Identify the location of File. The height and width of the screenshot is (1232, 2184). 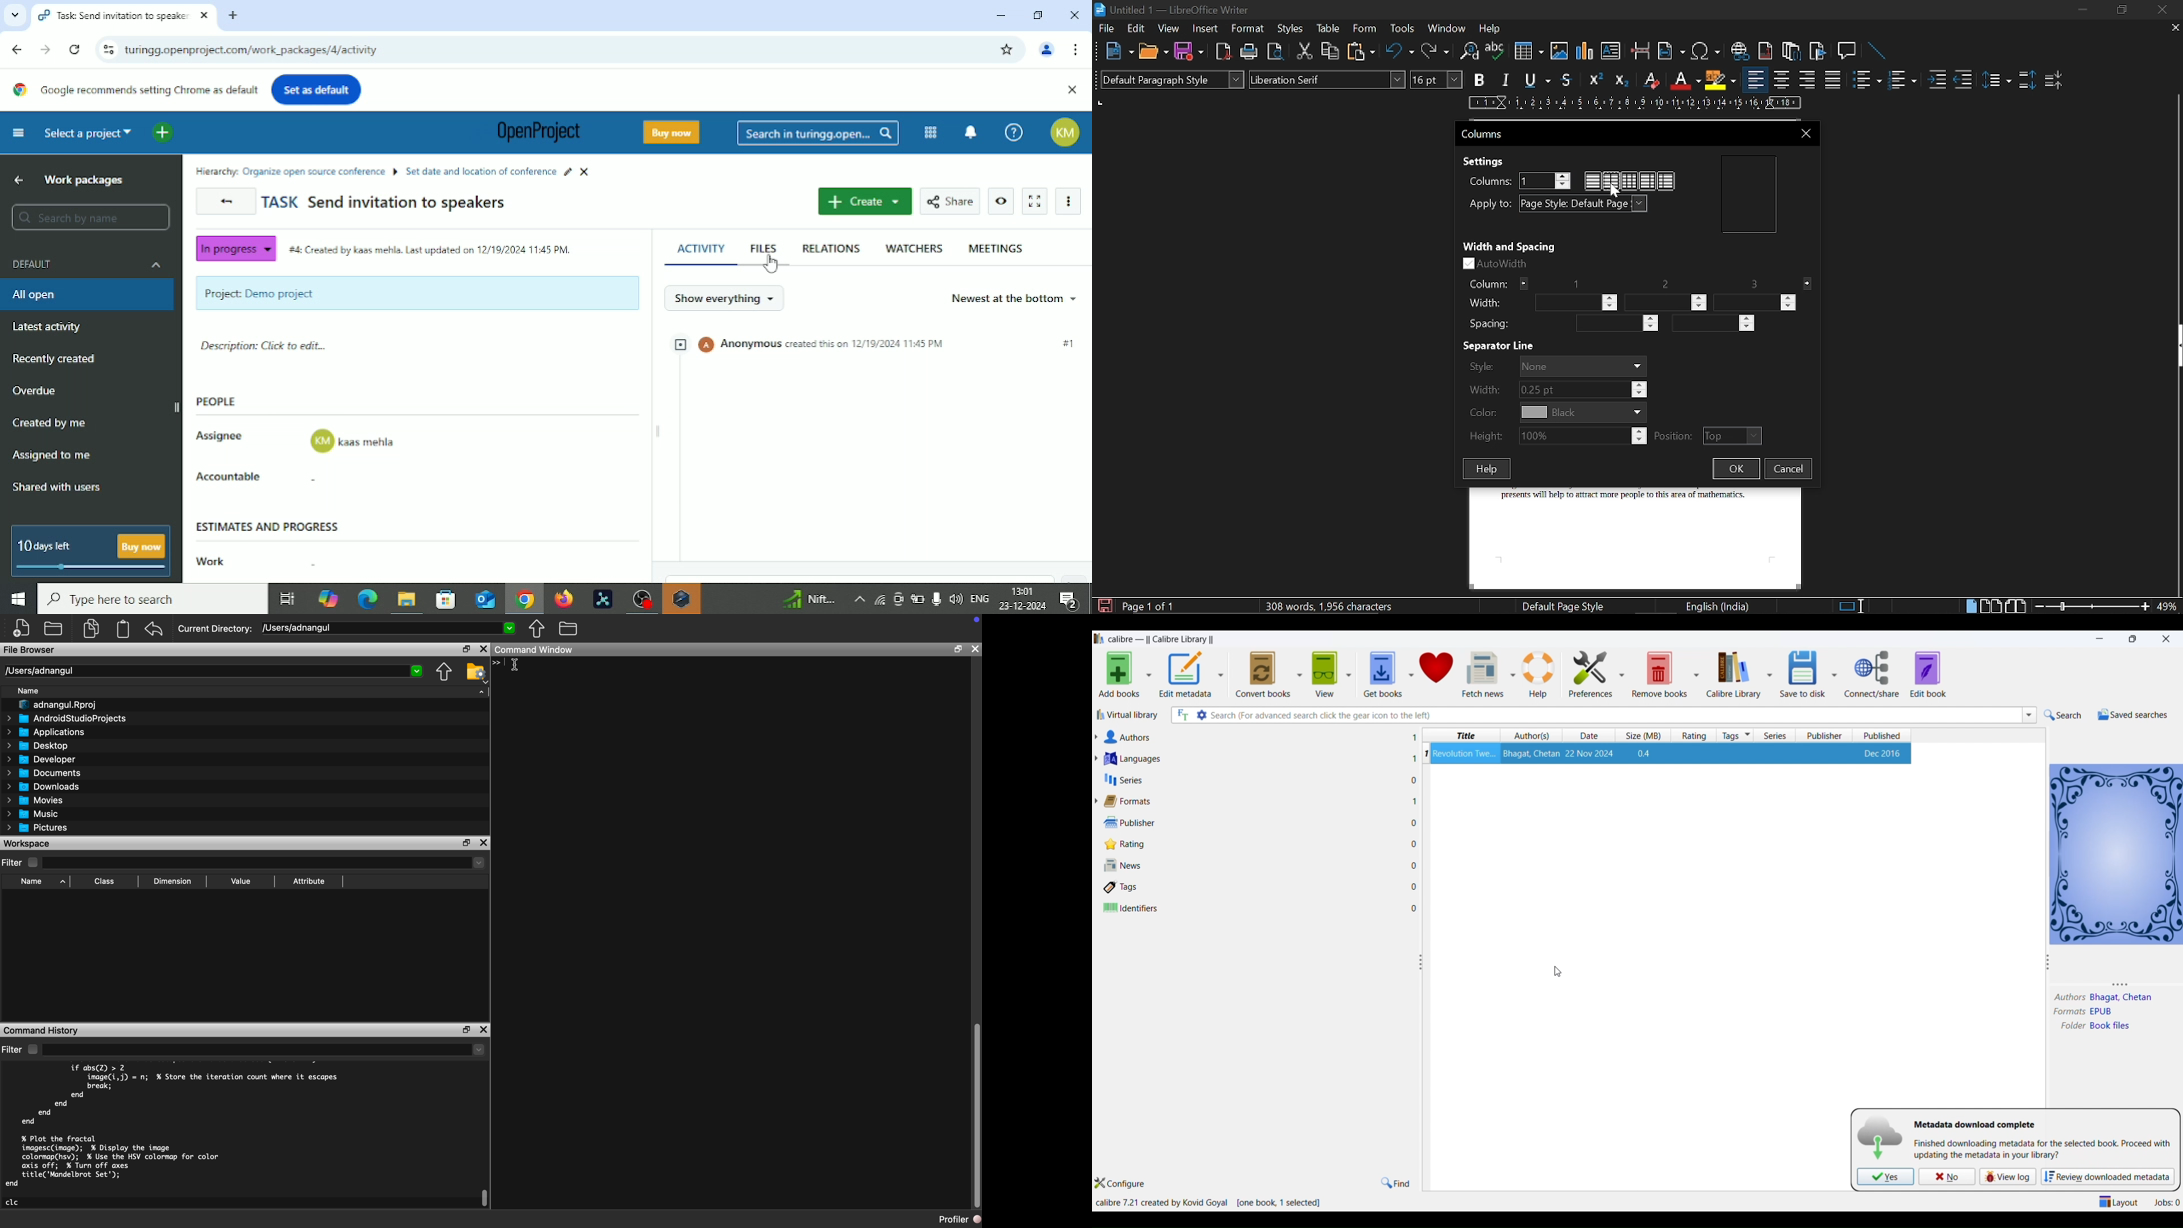
(1106, 28).